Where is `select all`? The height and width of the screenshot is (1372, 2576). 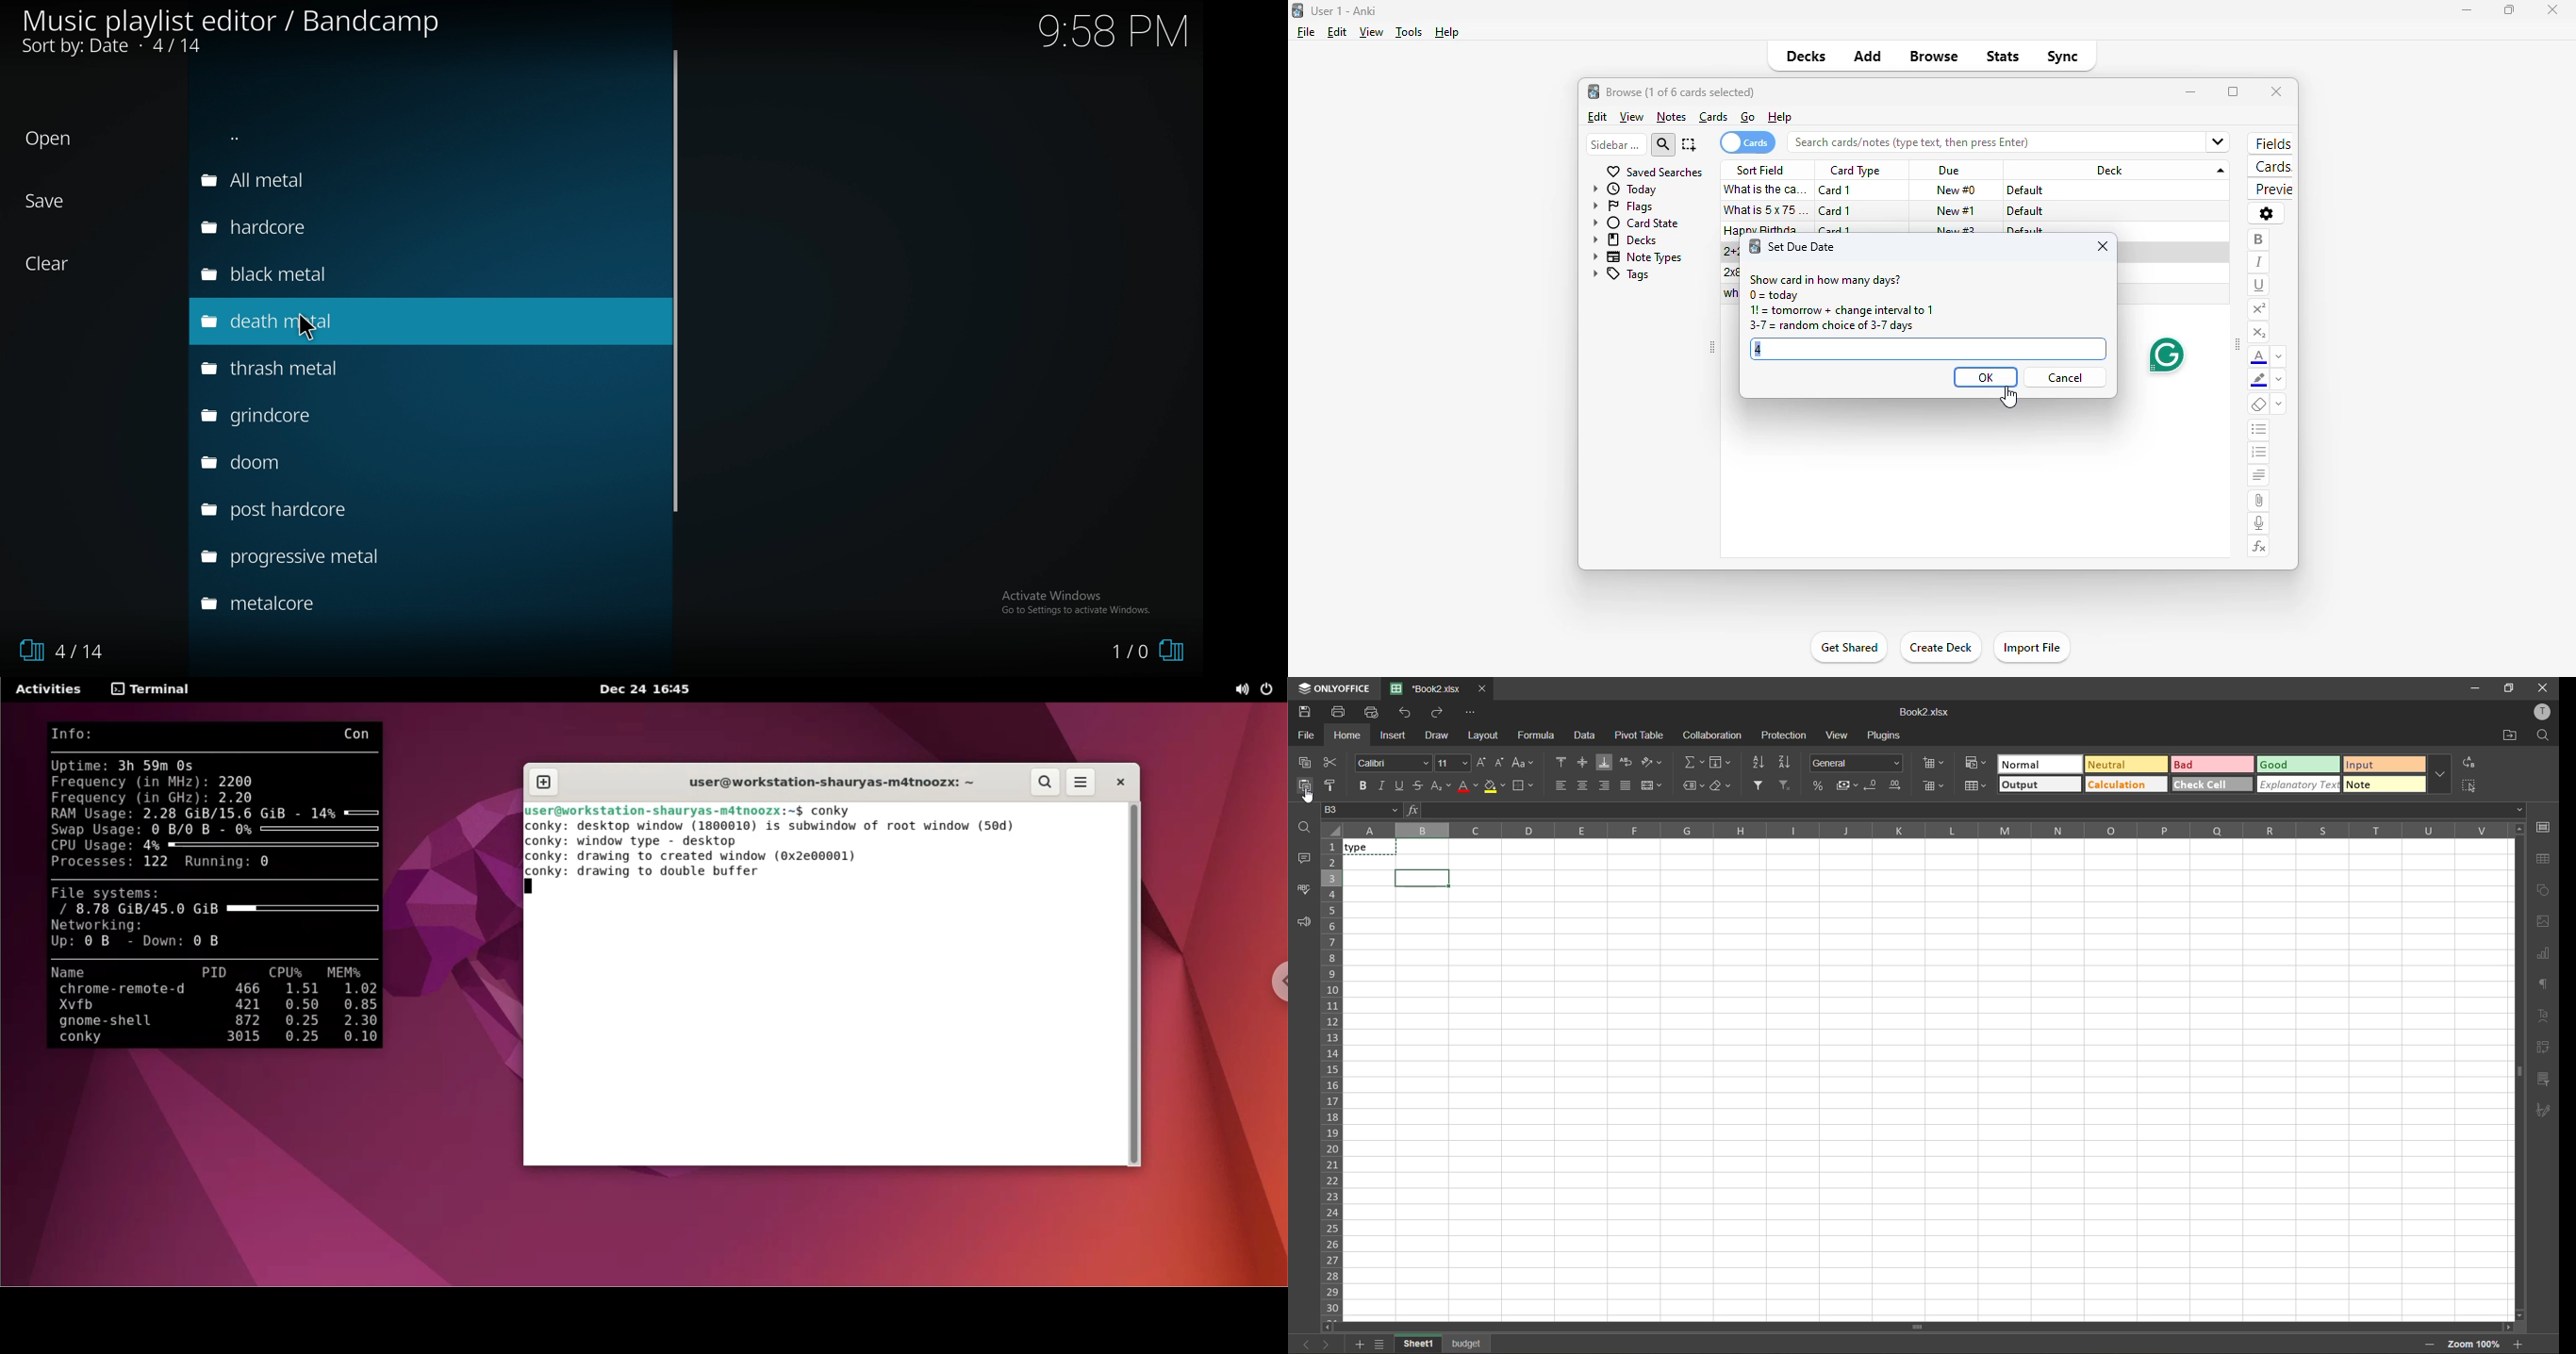 select all is located at coordinates (2470, 786).